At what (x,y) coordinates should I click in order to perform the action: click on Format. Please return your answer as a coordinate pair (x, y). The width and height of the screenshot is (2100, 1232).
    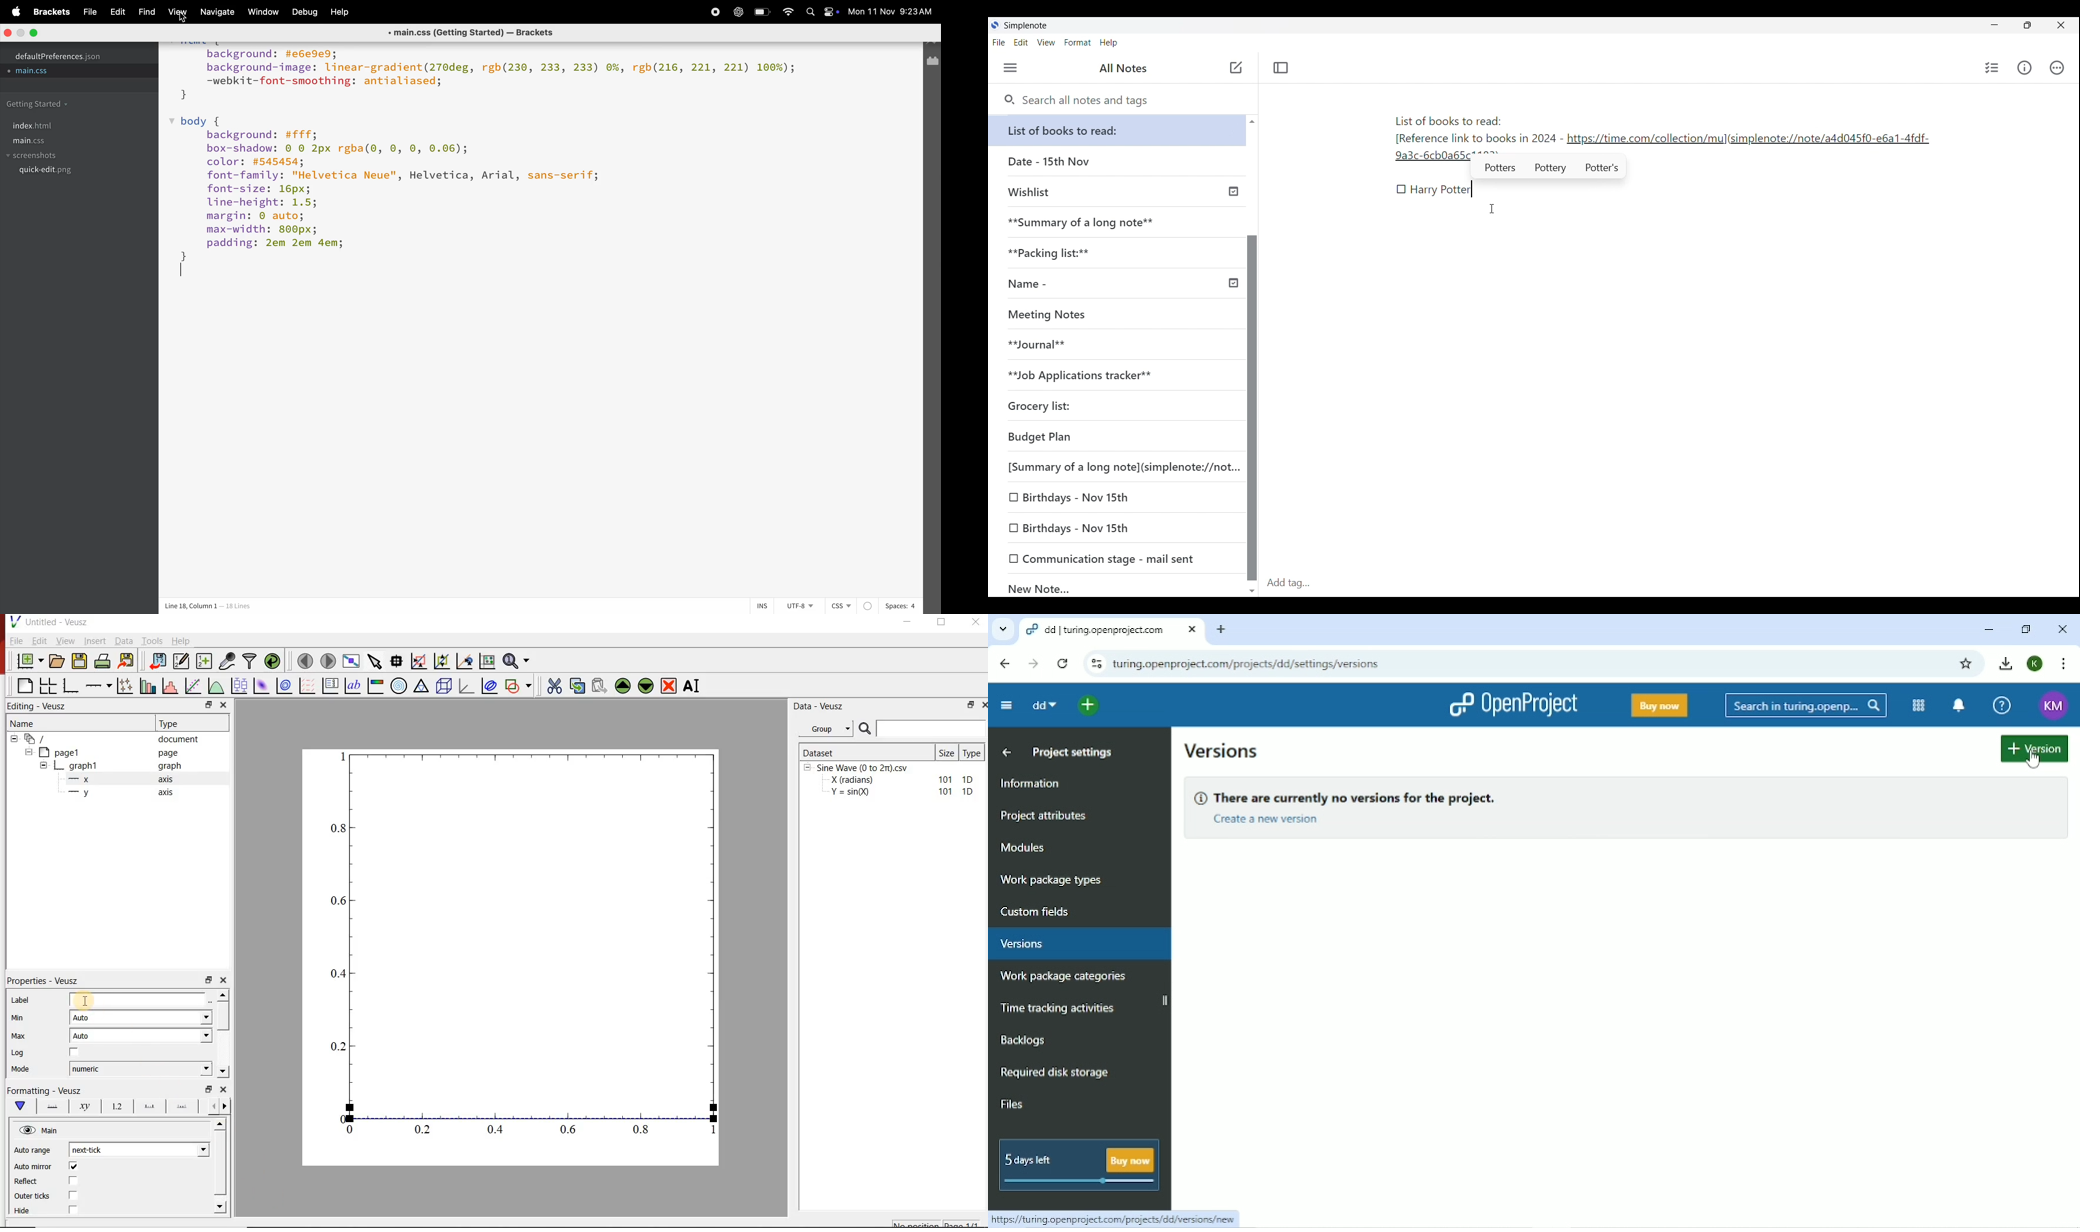
    Looking at the image, I should click on (1078, 43).